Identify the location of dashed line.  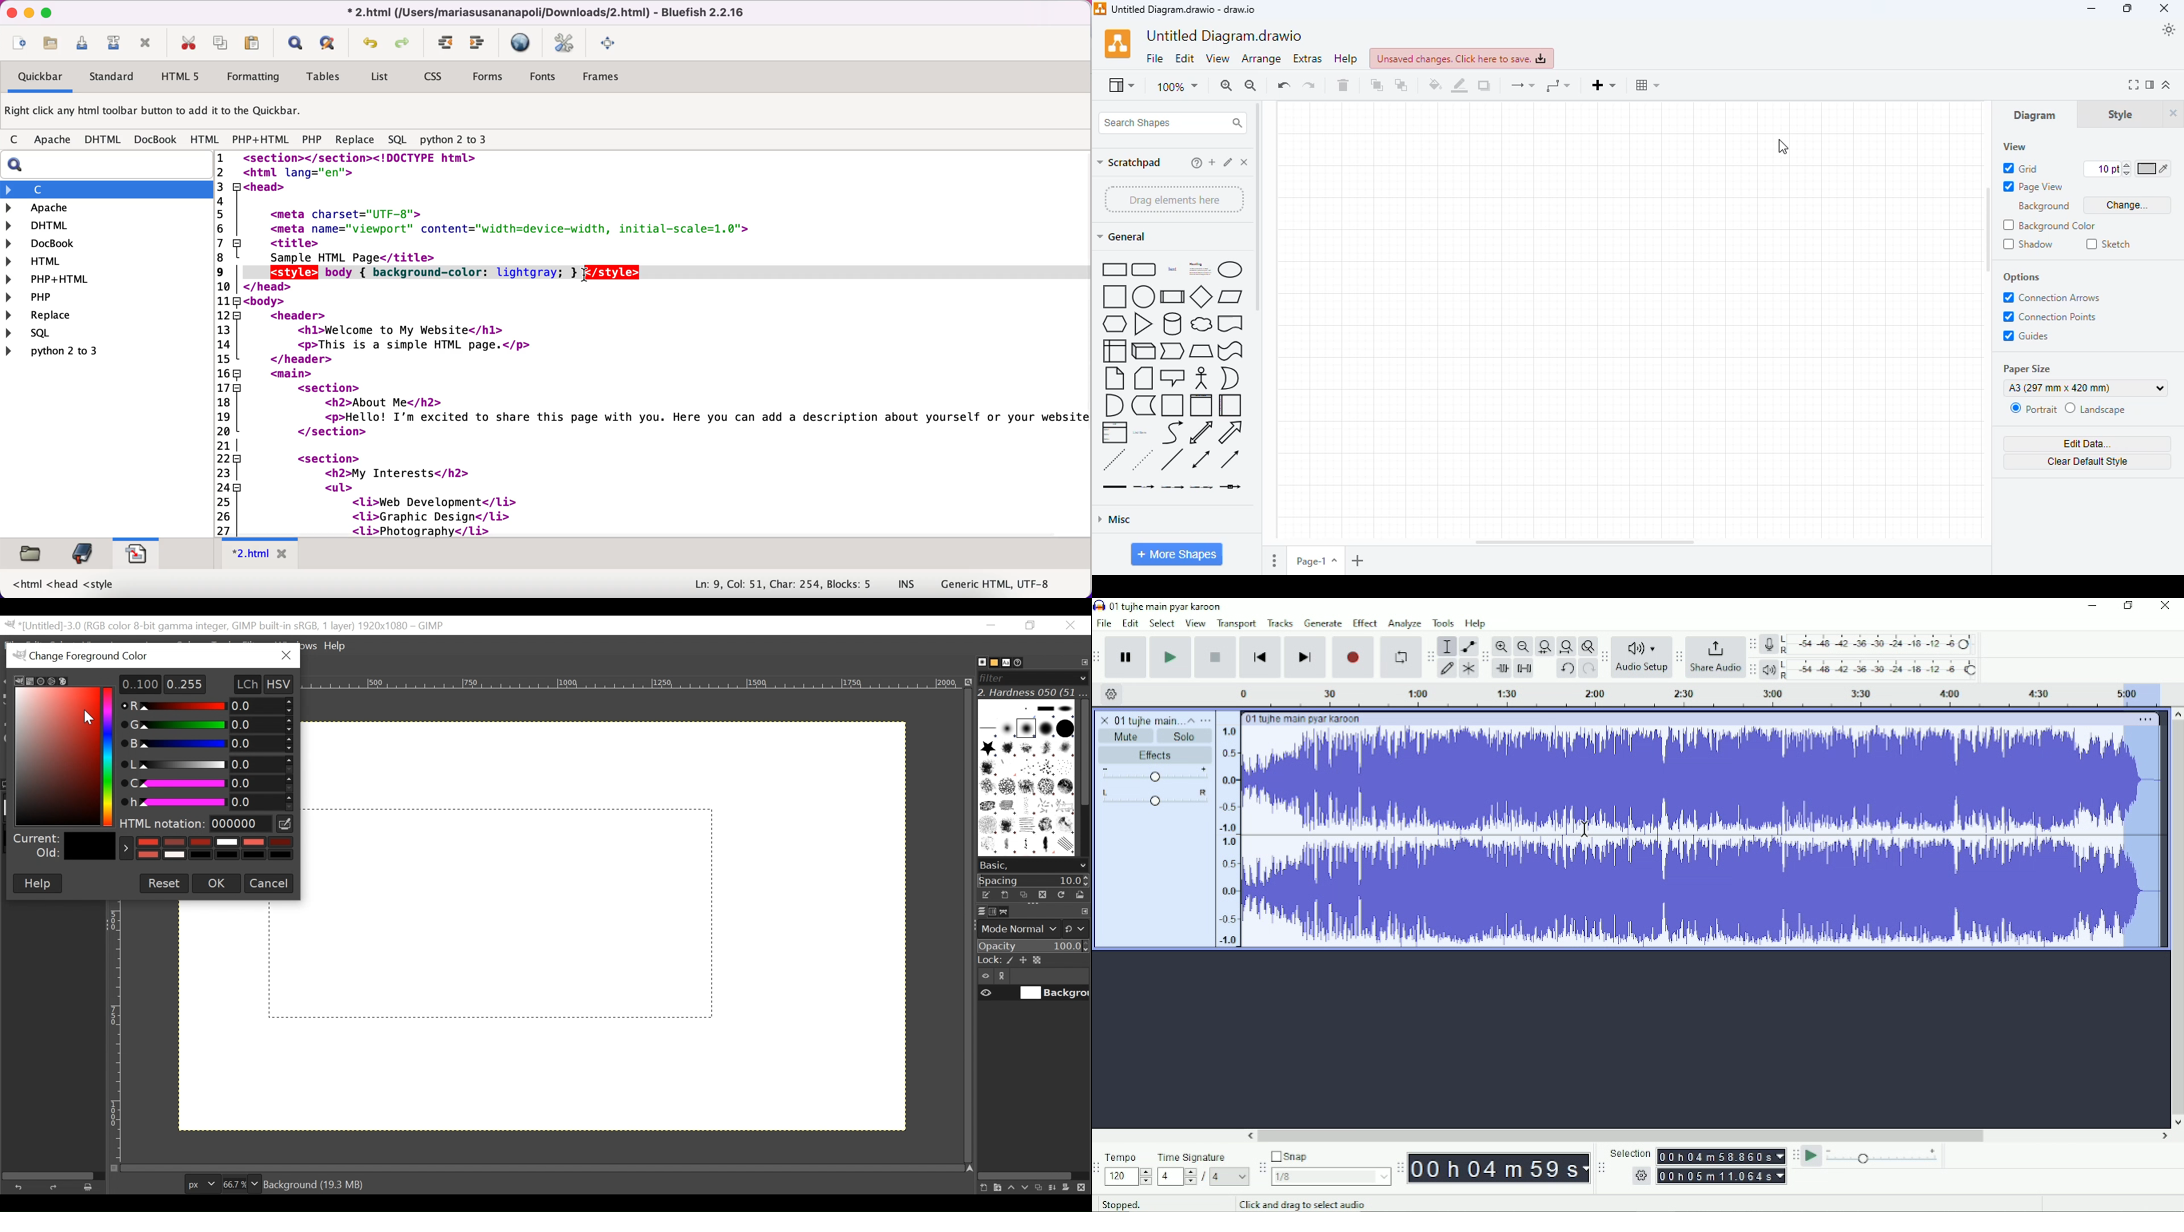
(1114, 460).